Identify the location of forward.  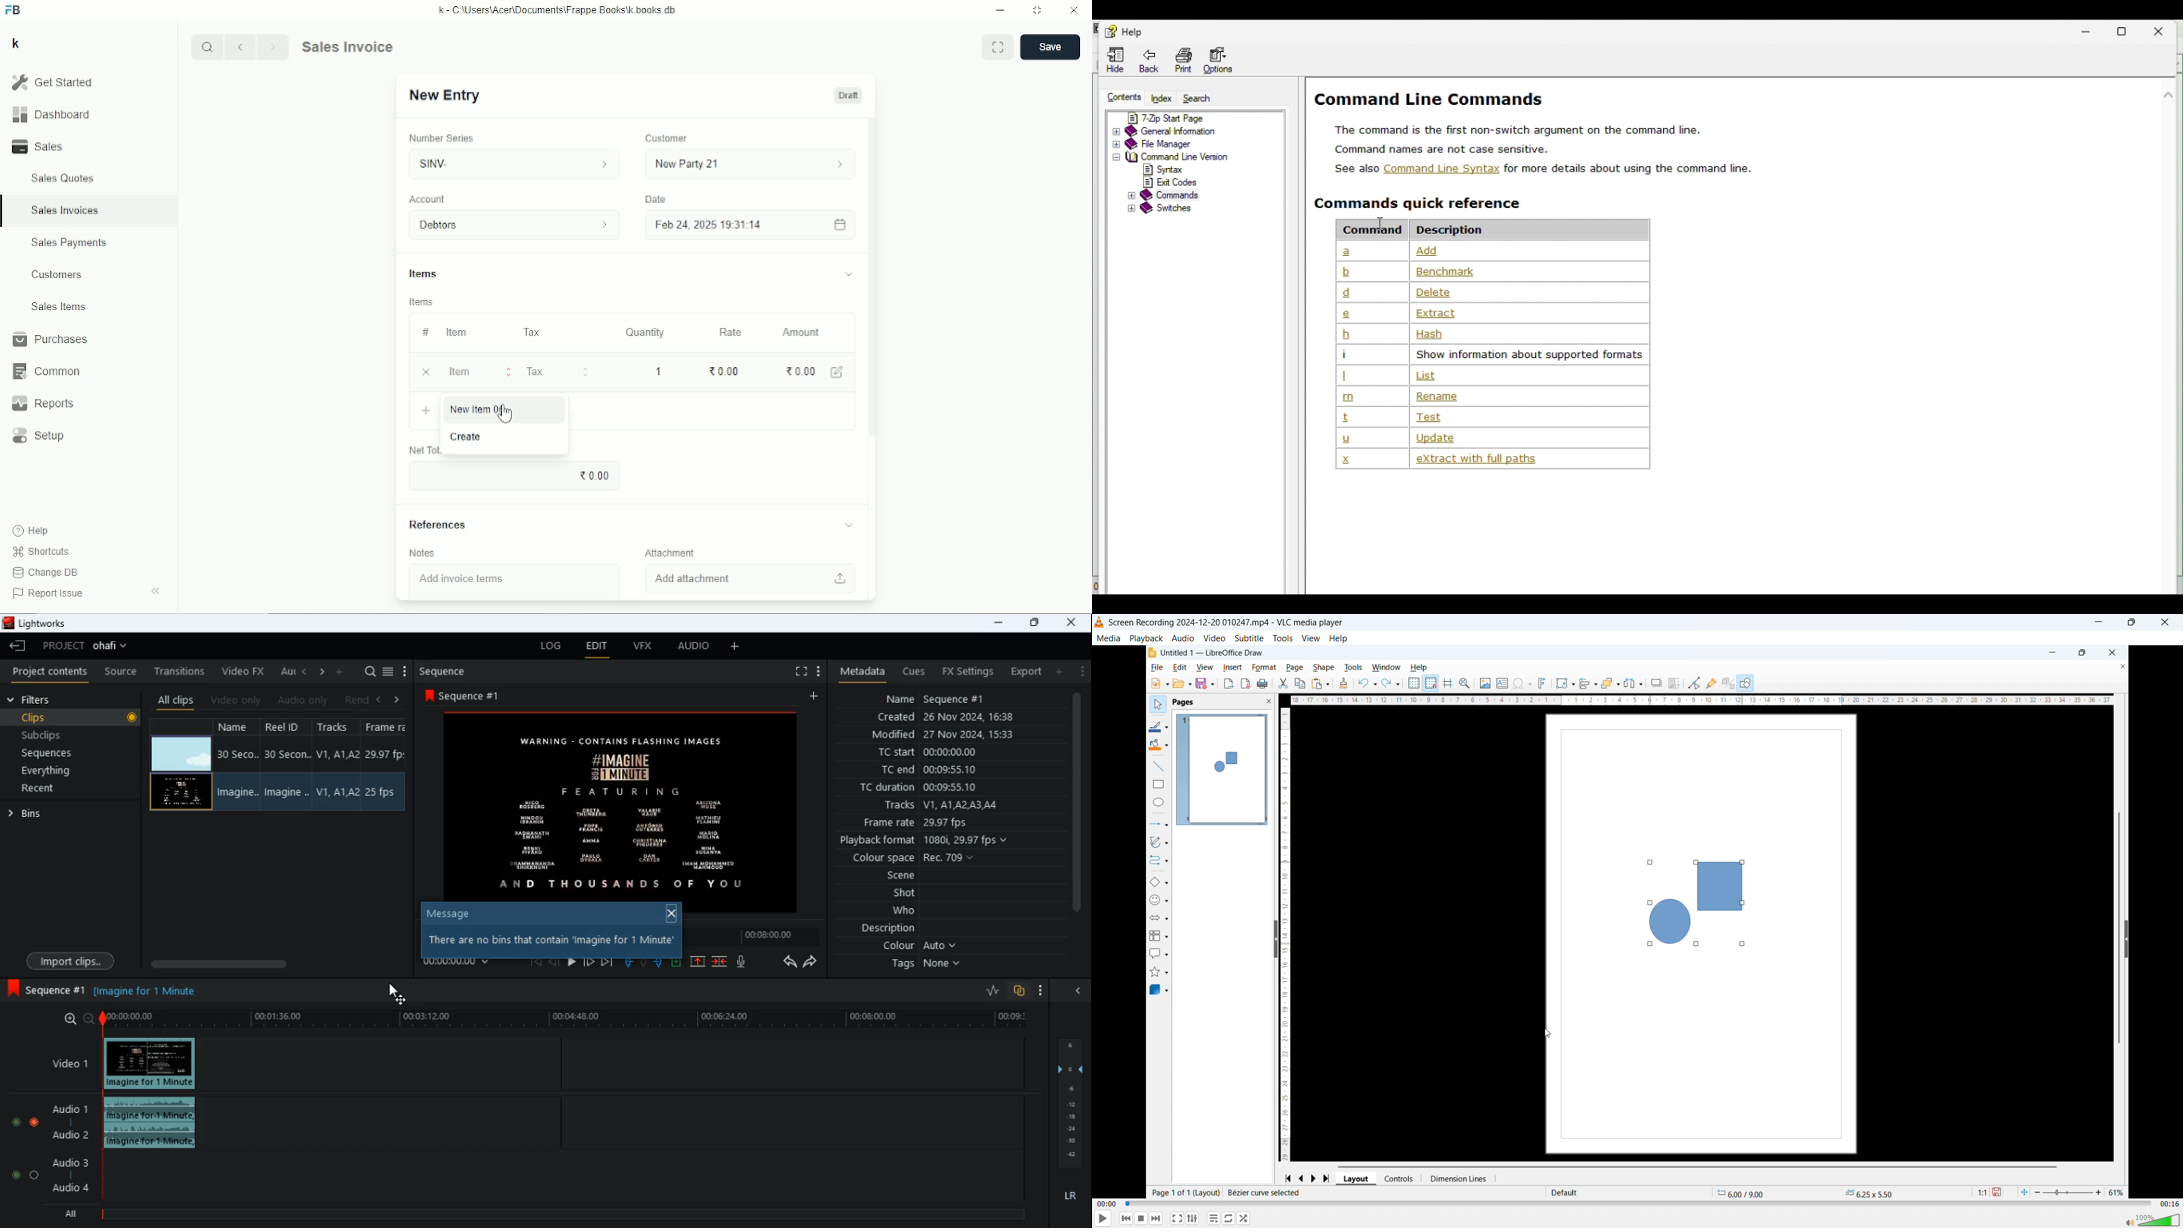
(588, 961).